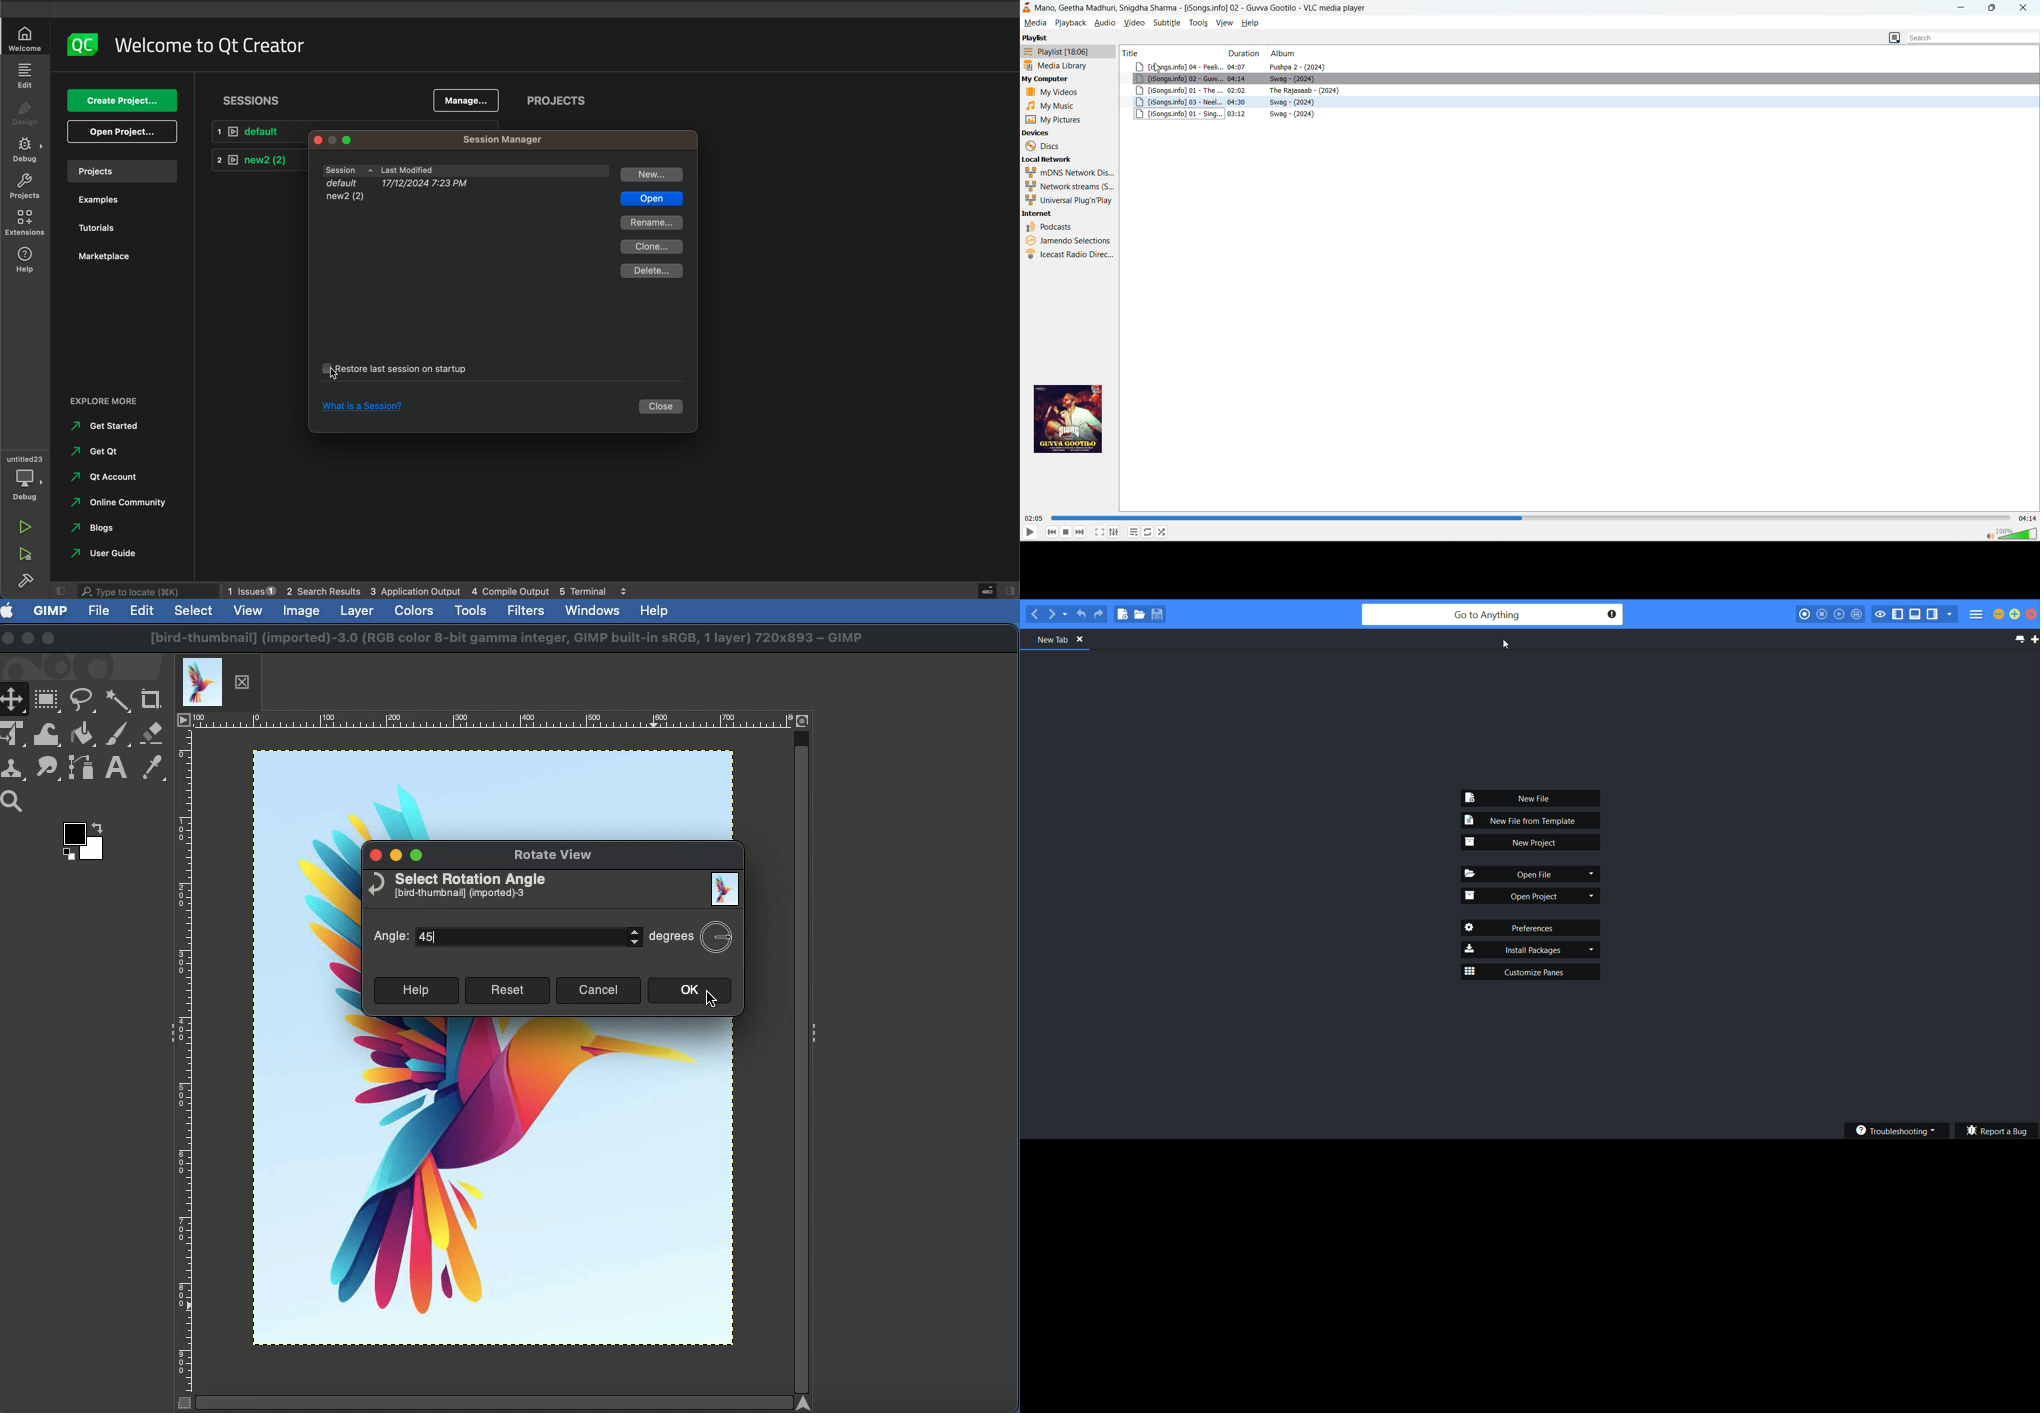  What do you see at coordinates (1198, 22) in the screenshot?
I see `tools` at bounding box center [1198, 22].